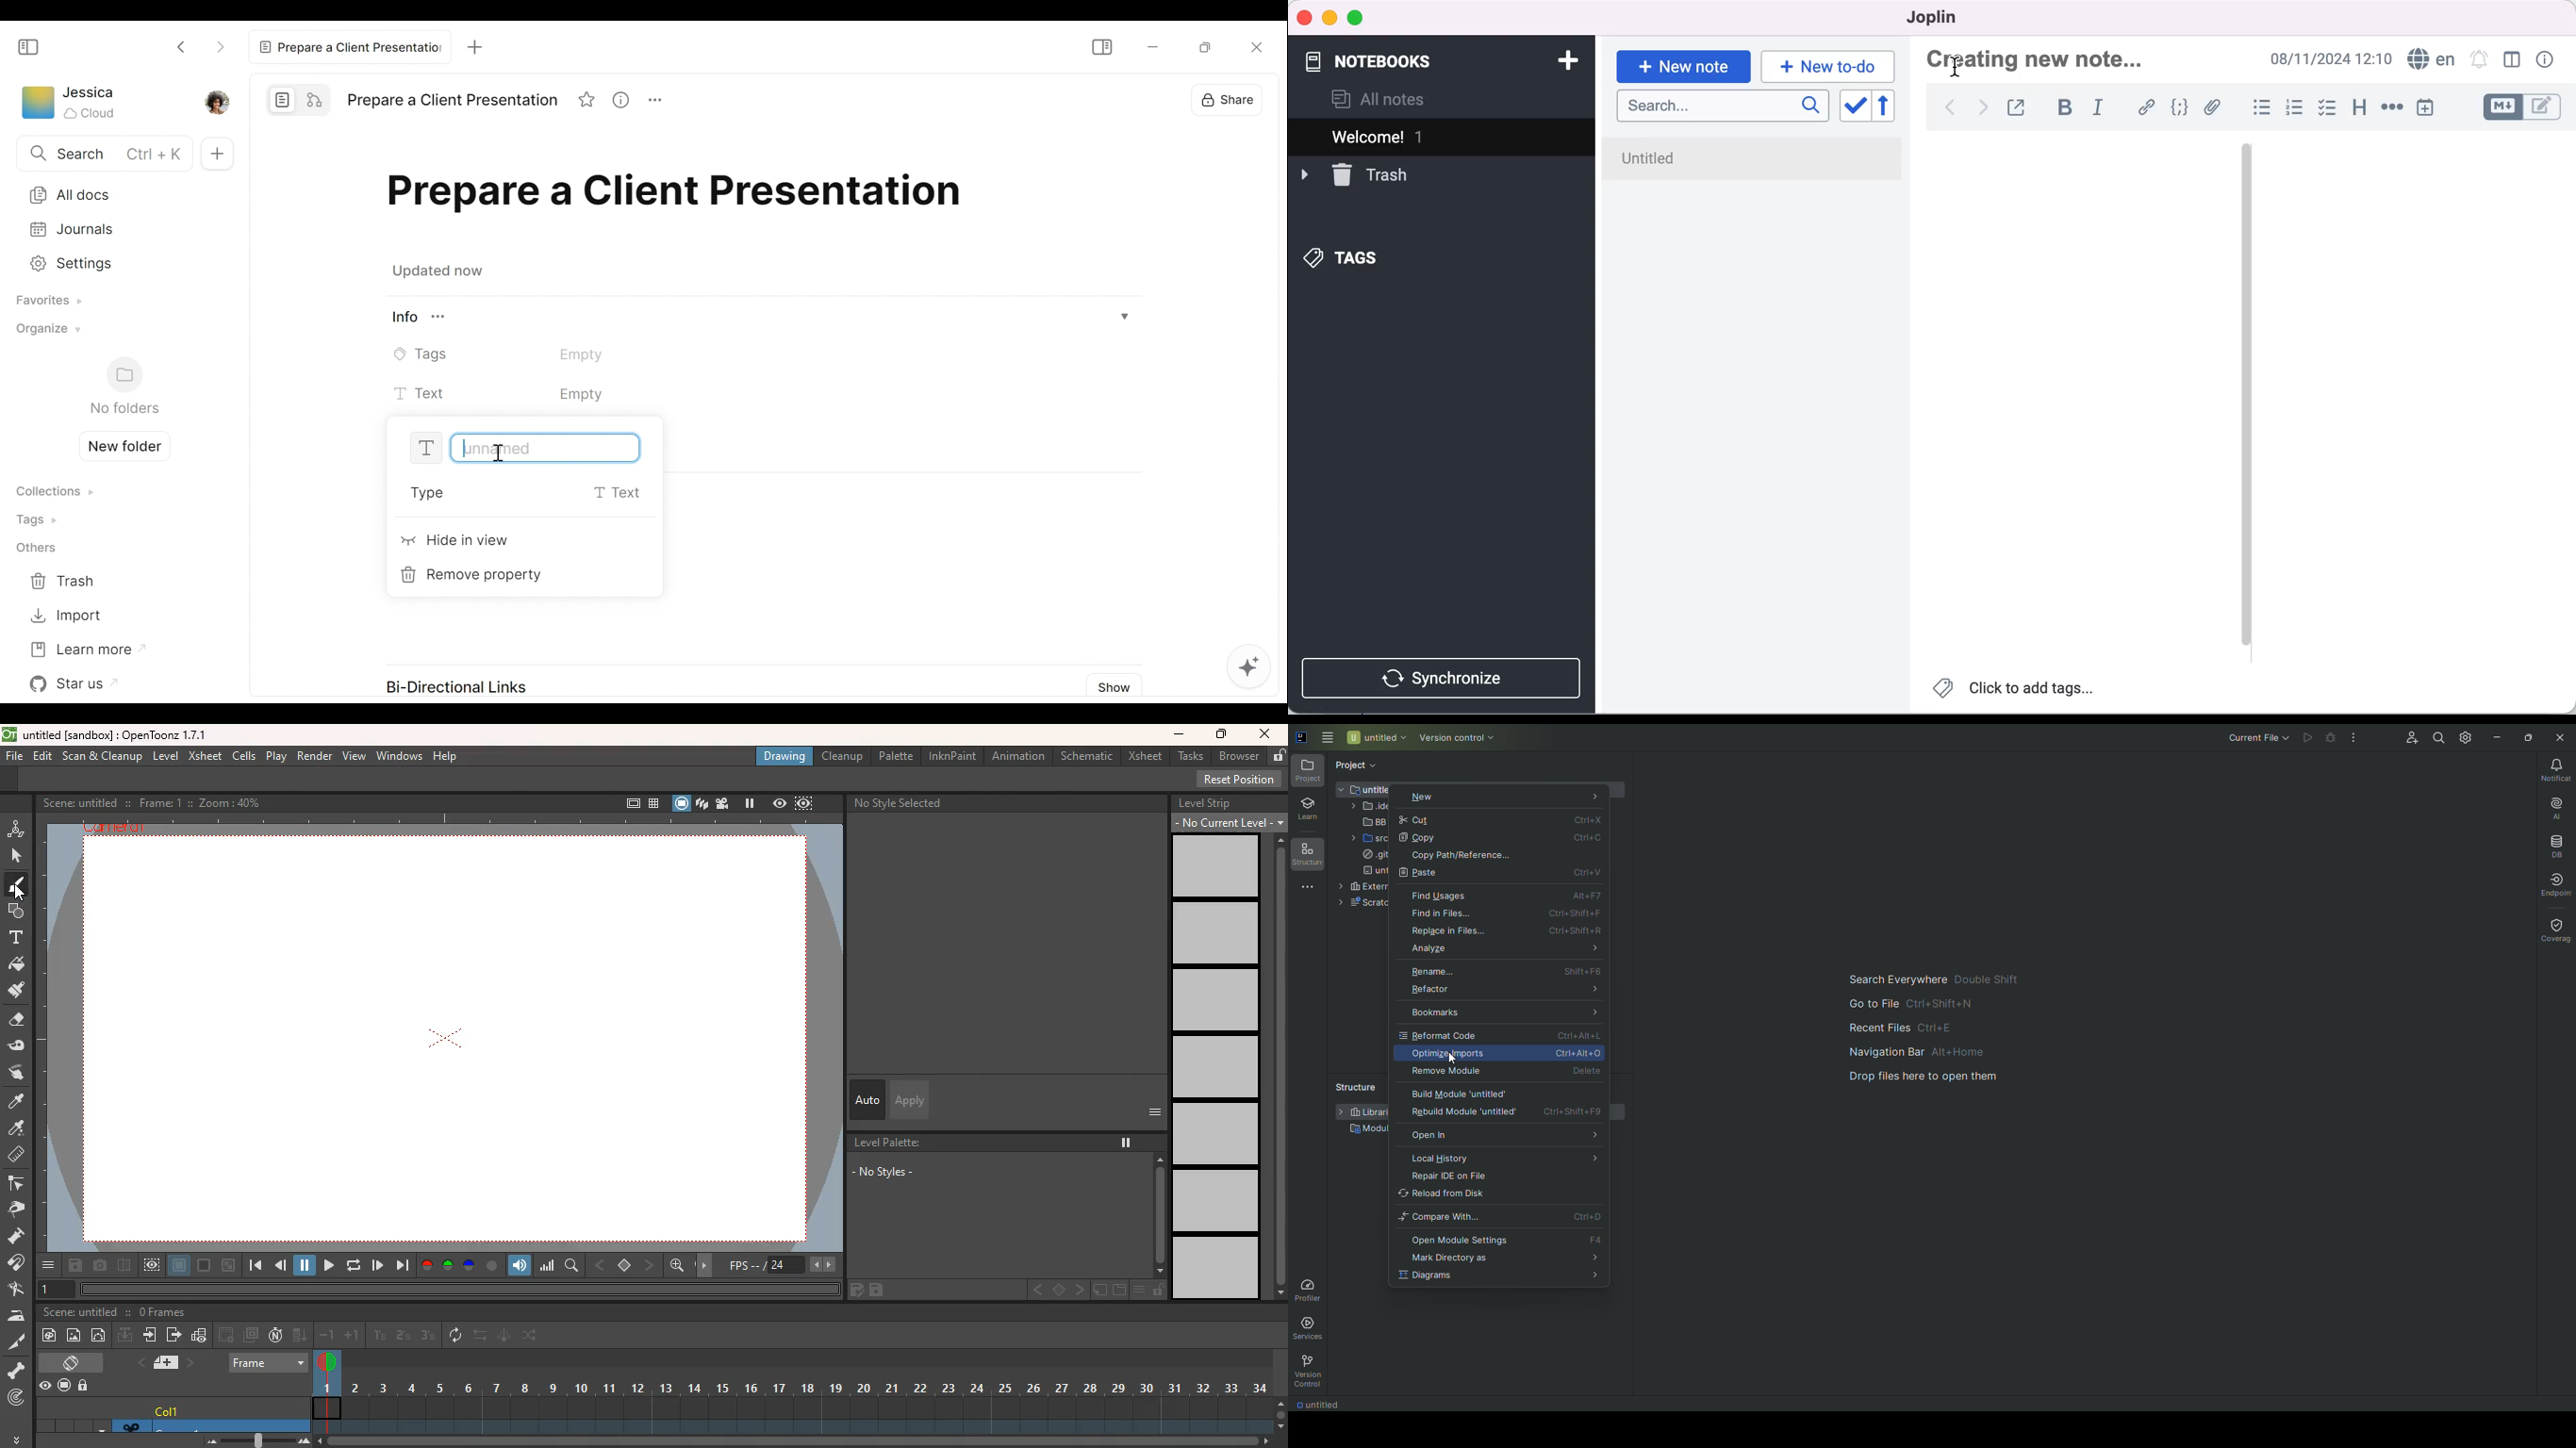 The image size is (2576, 1456). I want to click on Bi-Directional Links, so click(456, 687).